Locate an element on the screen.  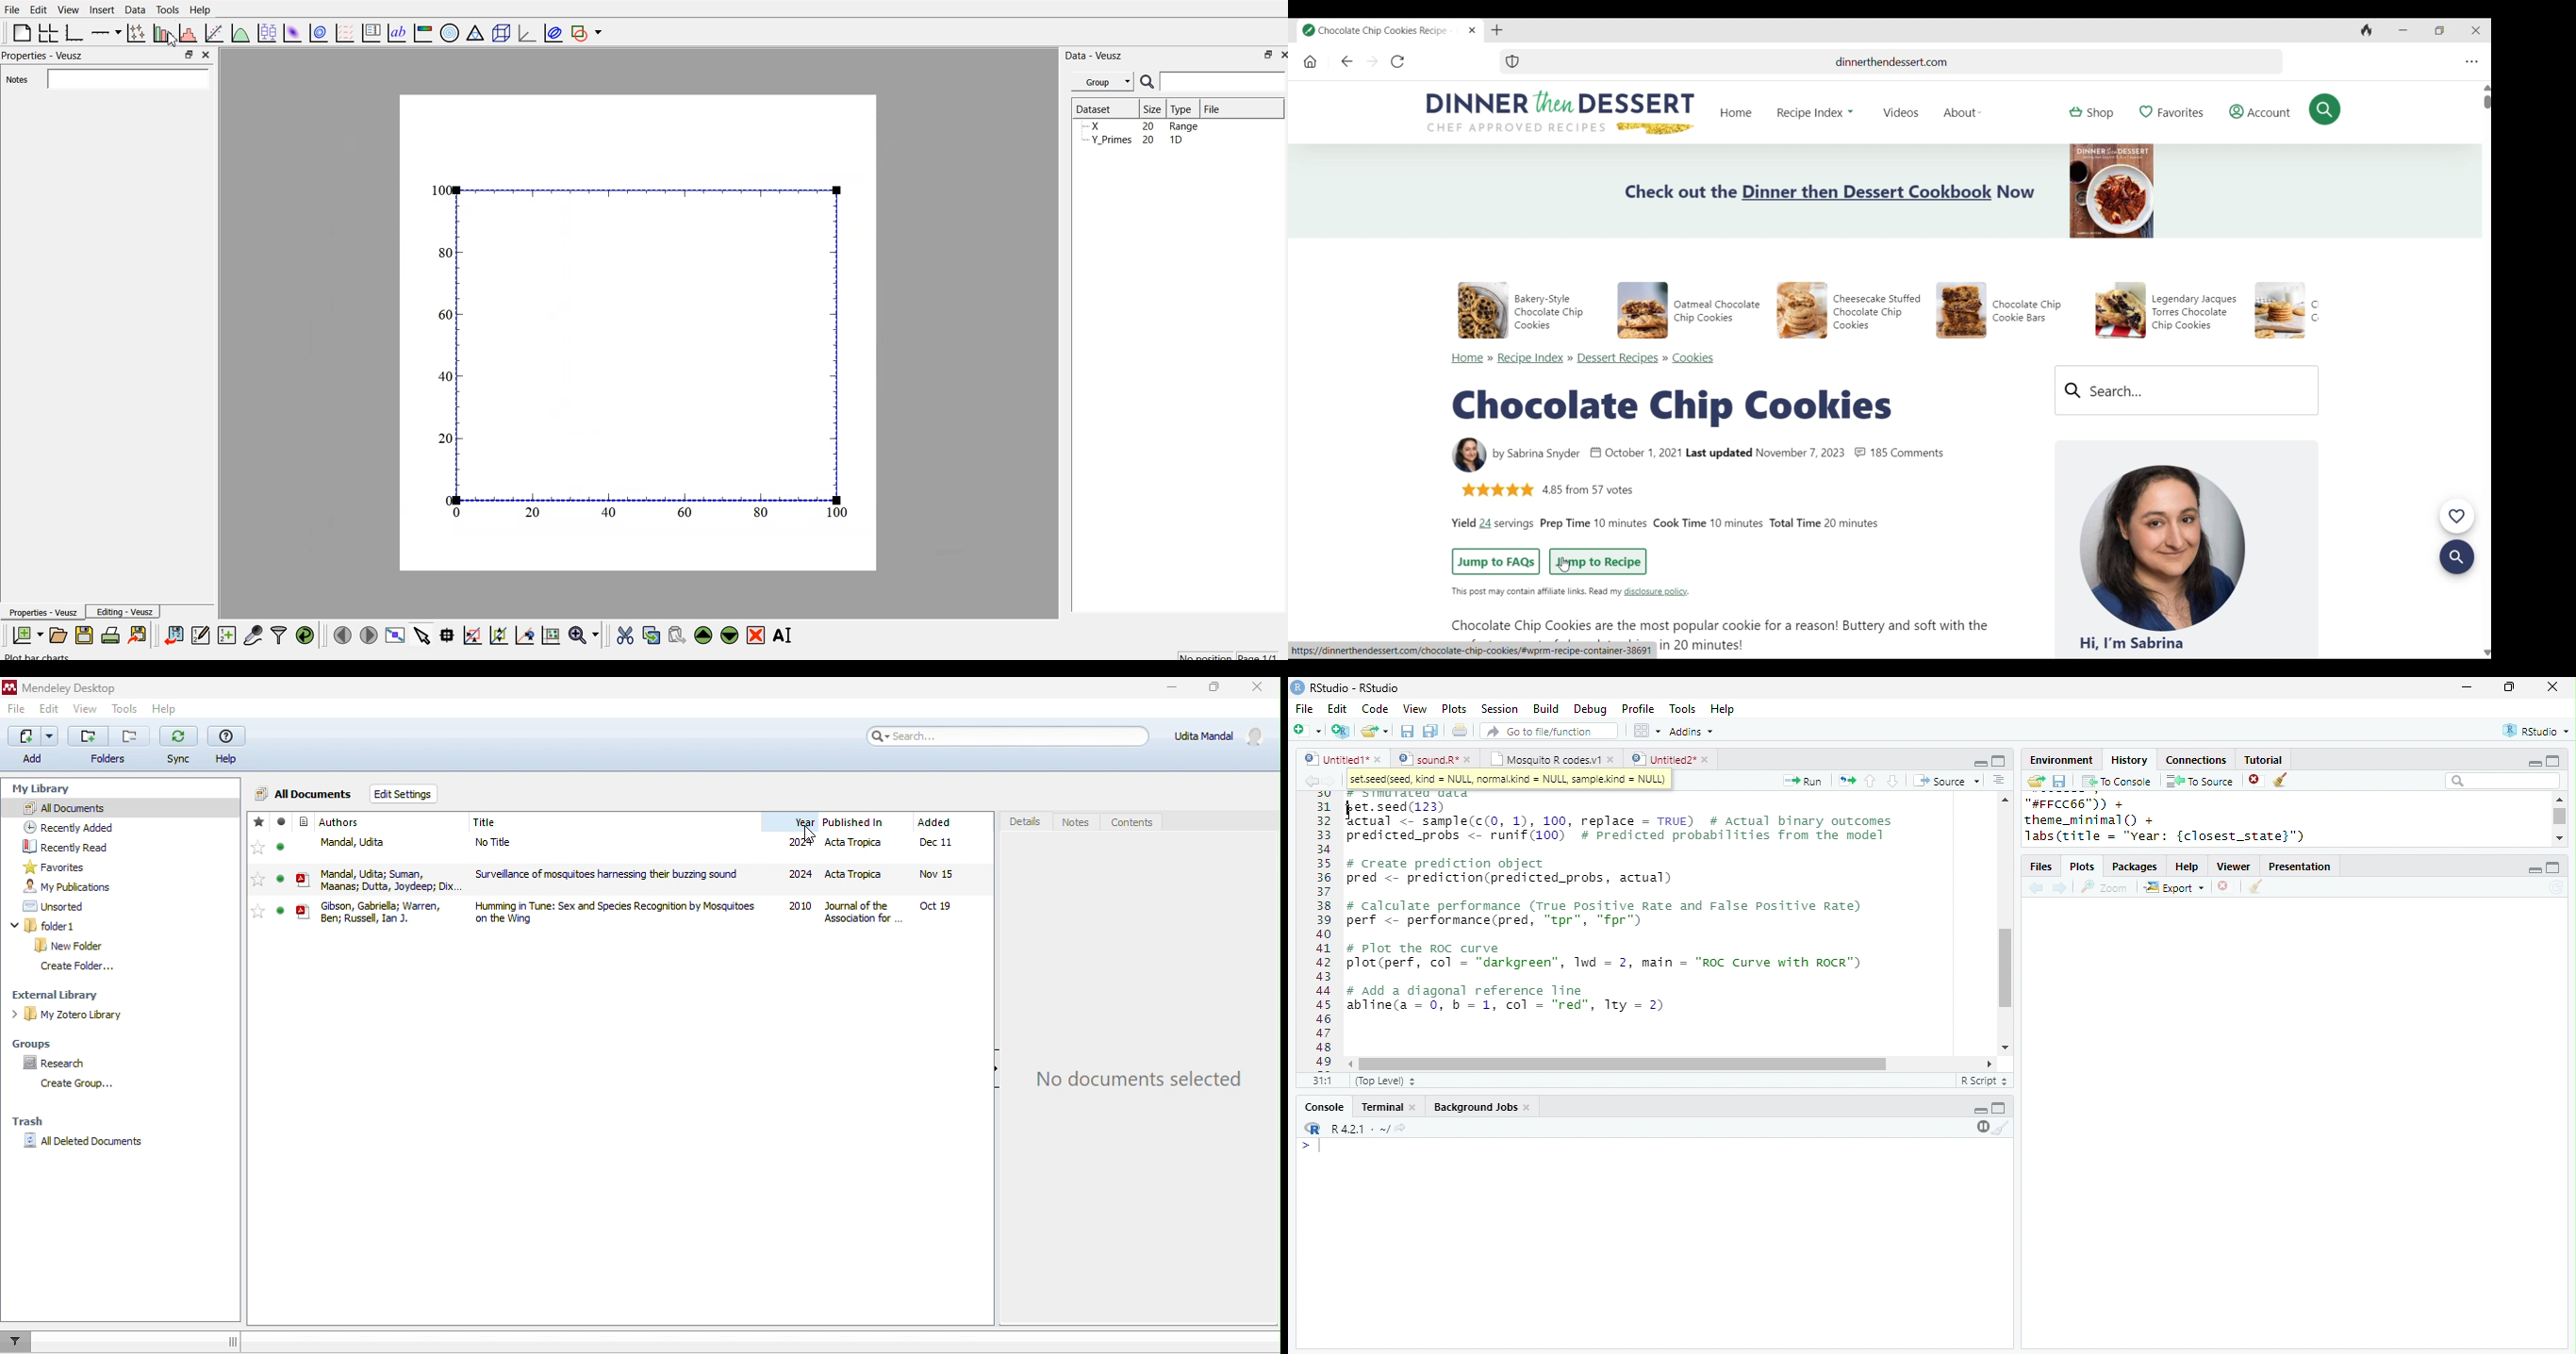
help is located at coordinates (2188, 867).